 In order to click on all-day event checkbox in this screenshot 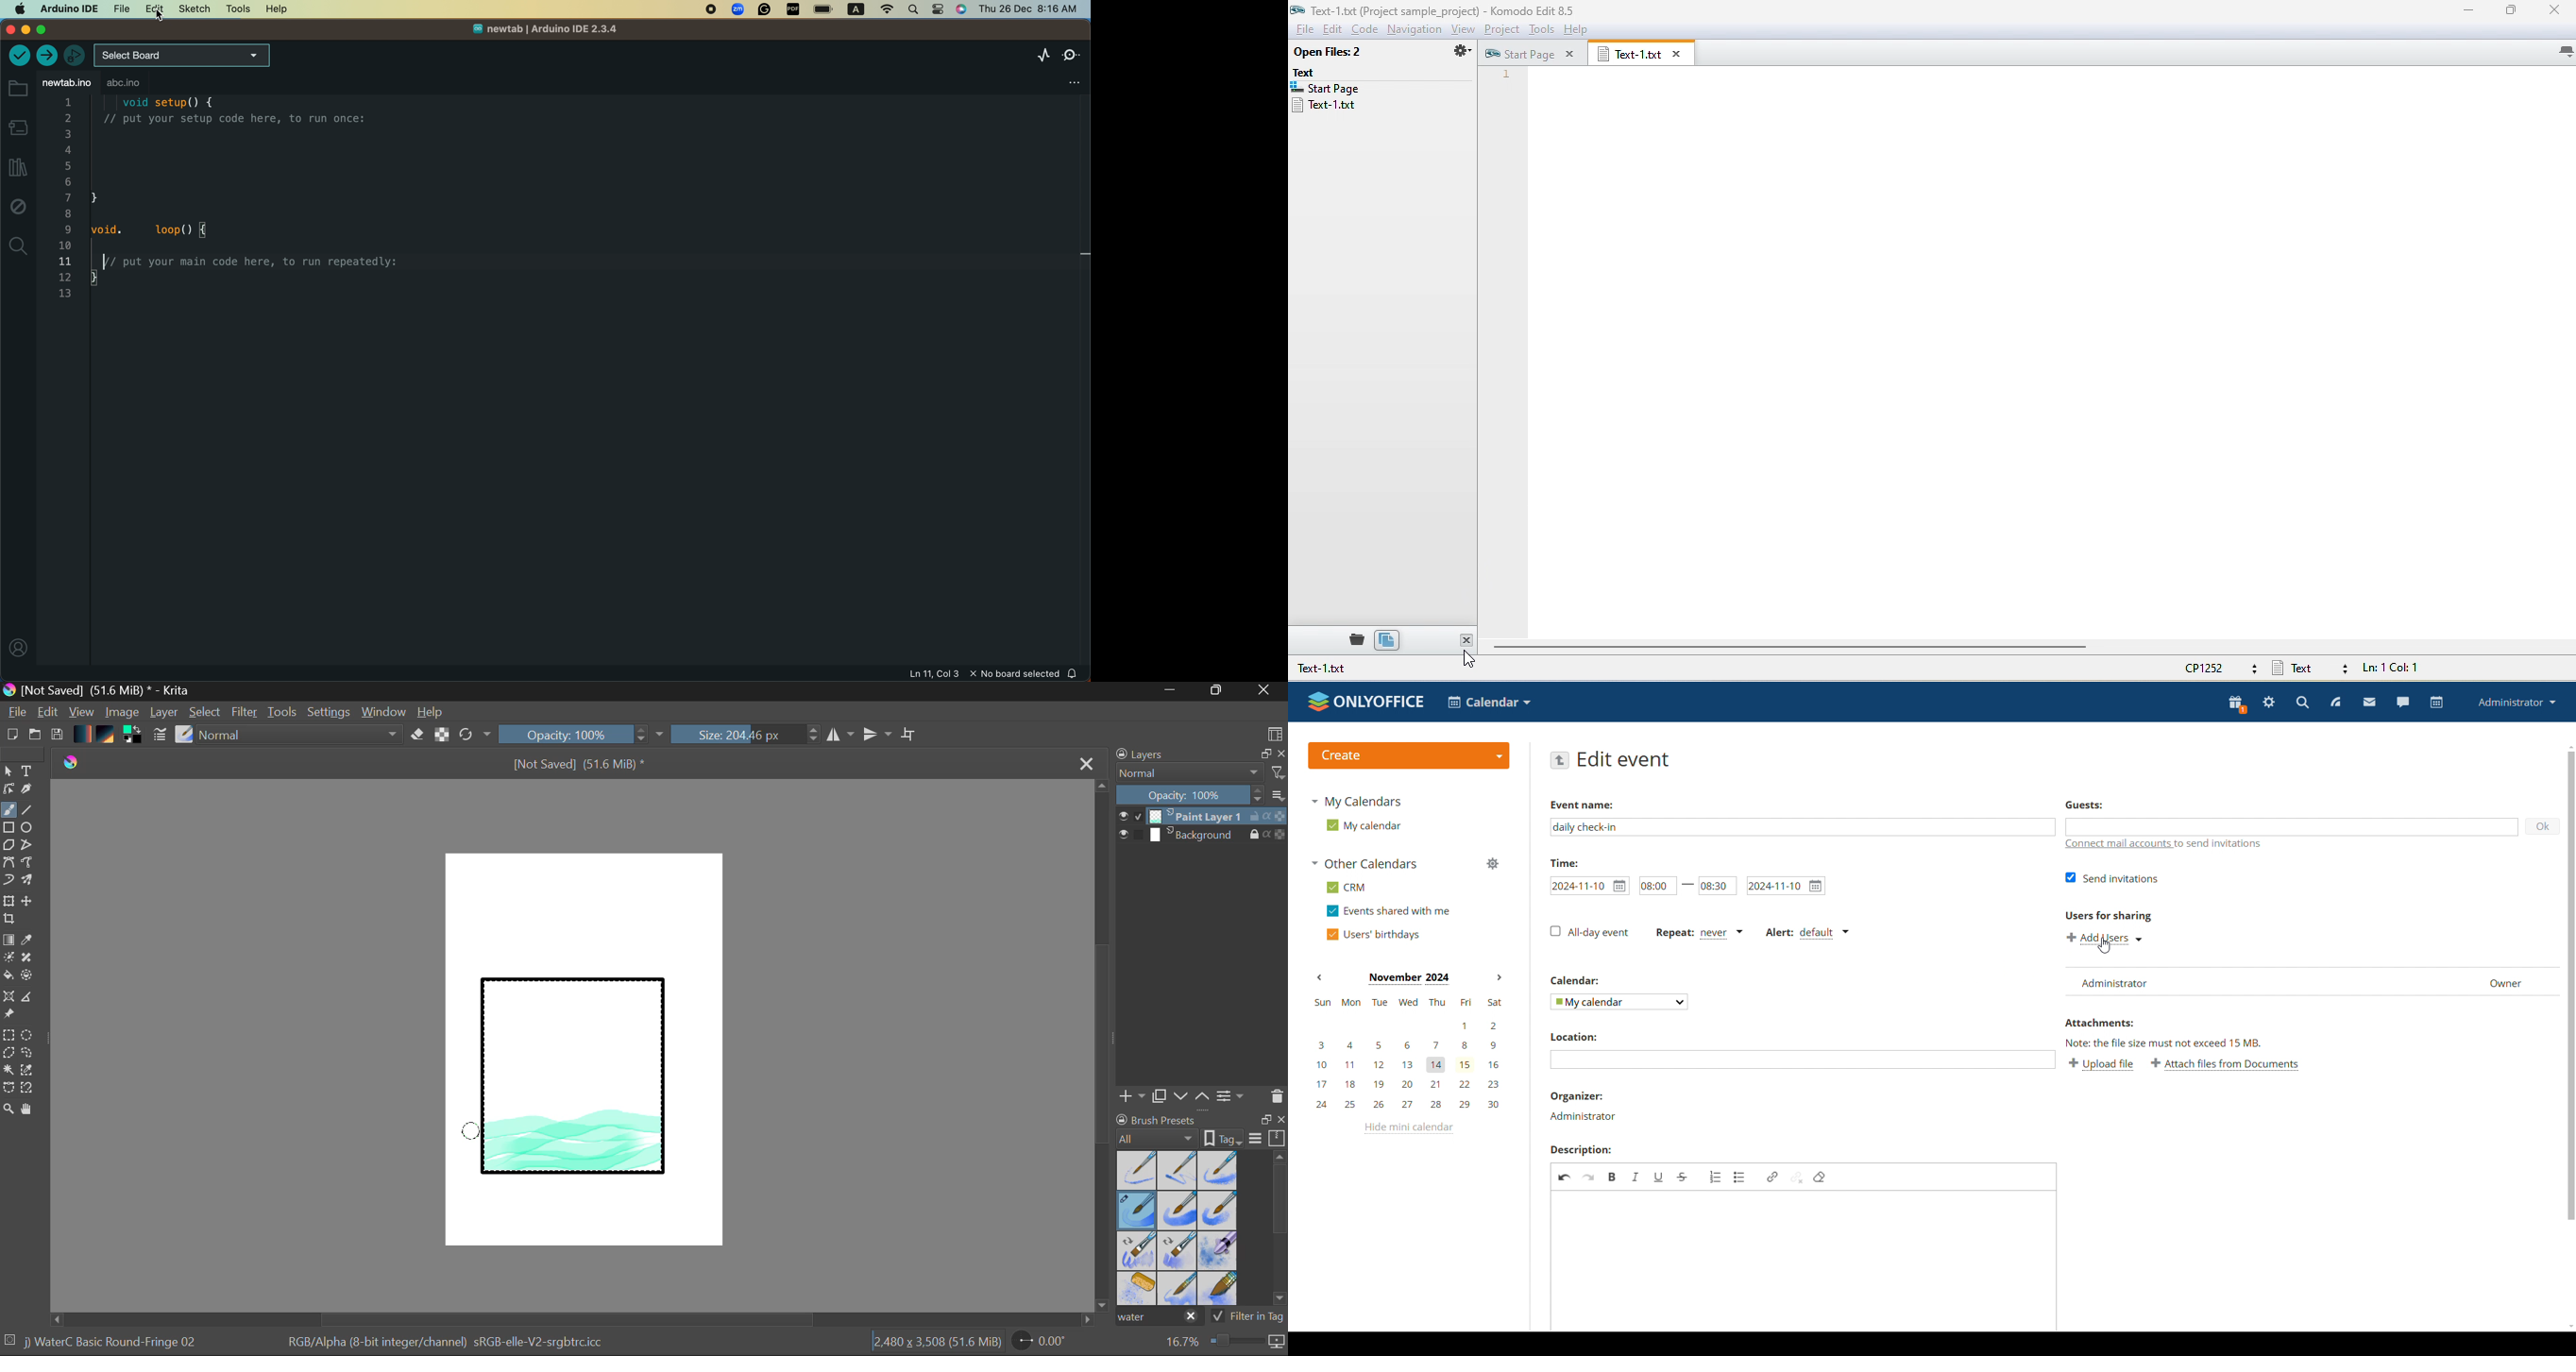, I will do `click(1589, 932)`.